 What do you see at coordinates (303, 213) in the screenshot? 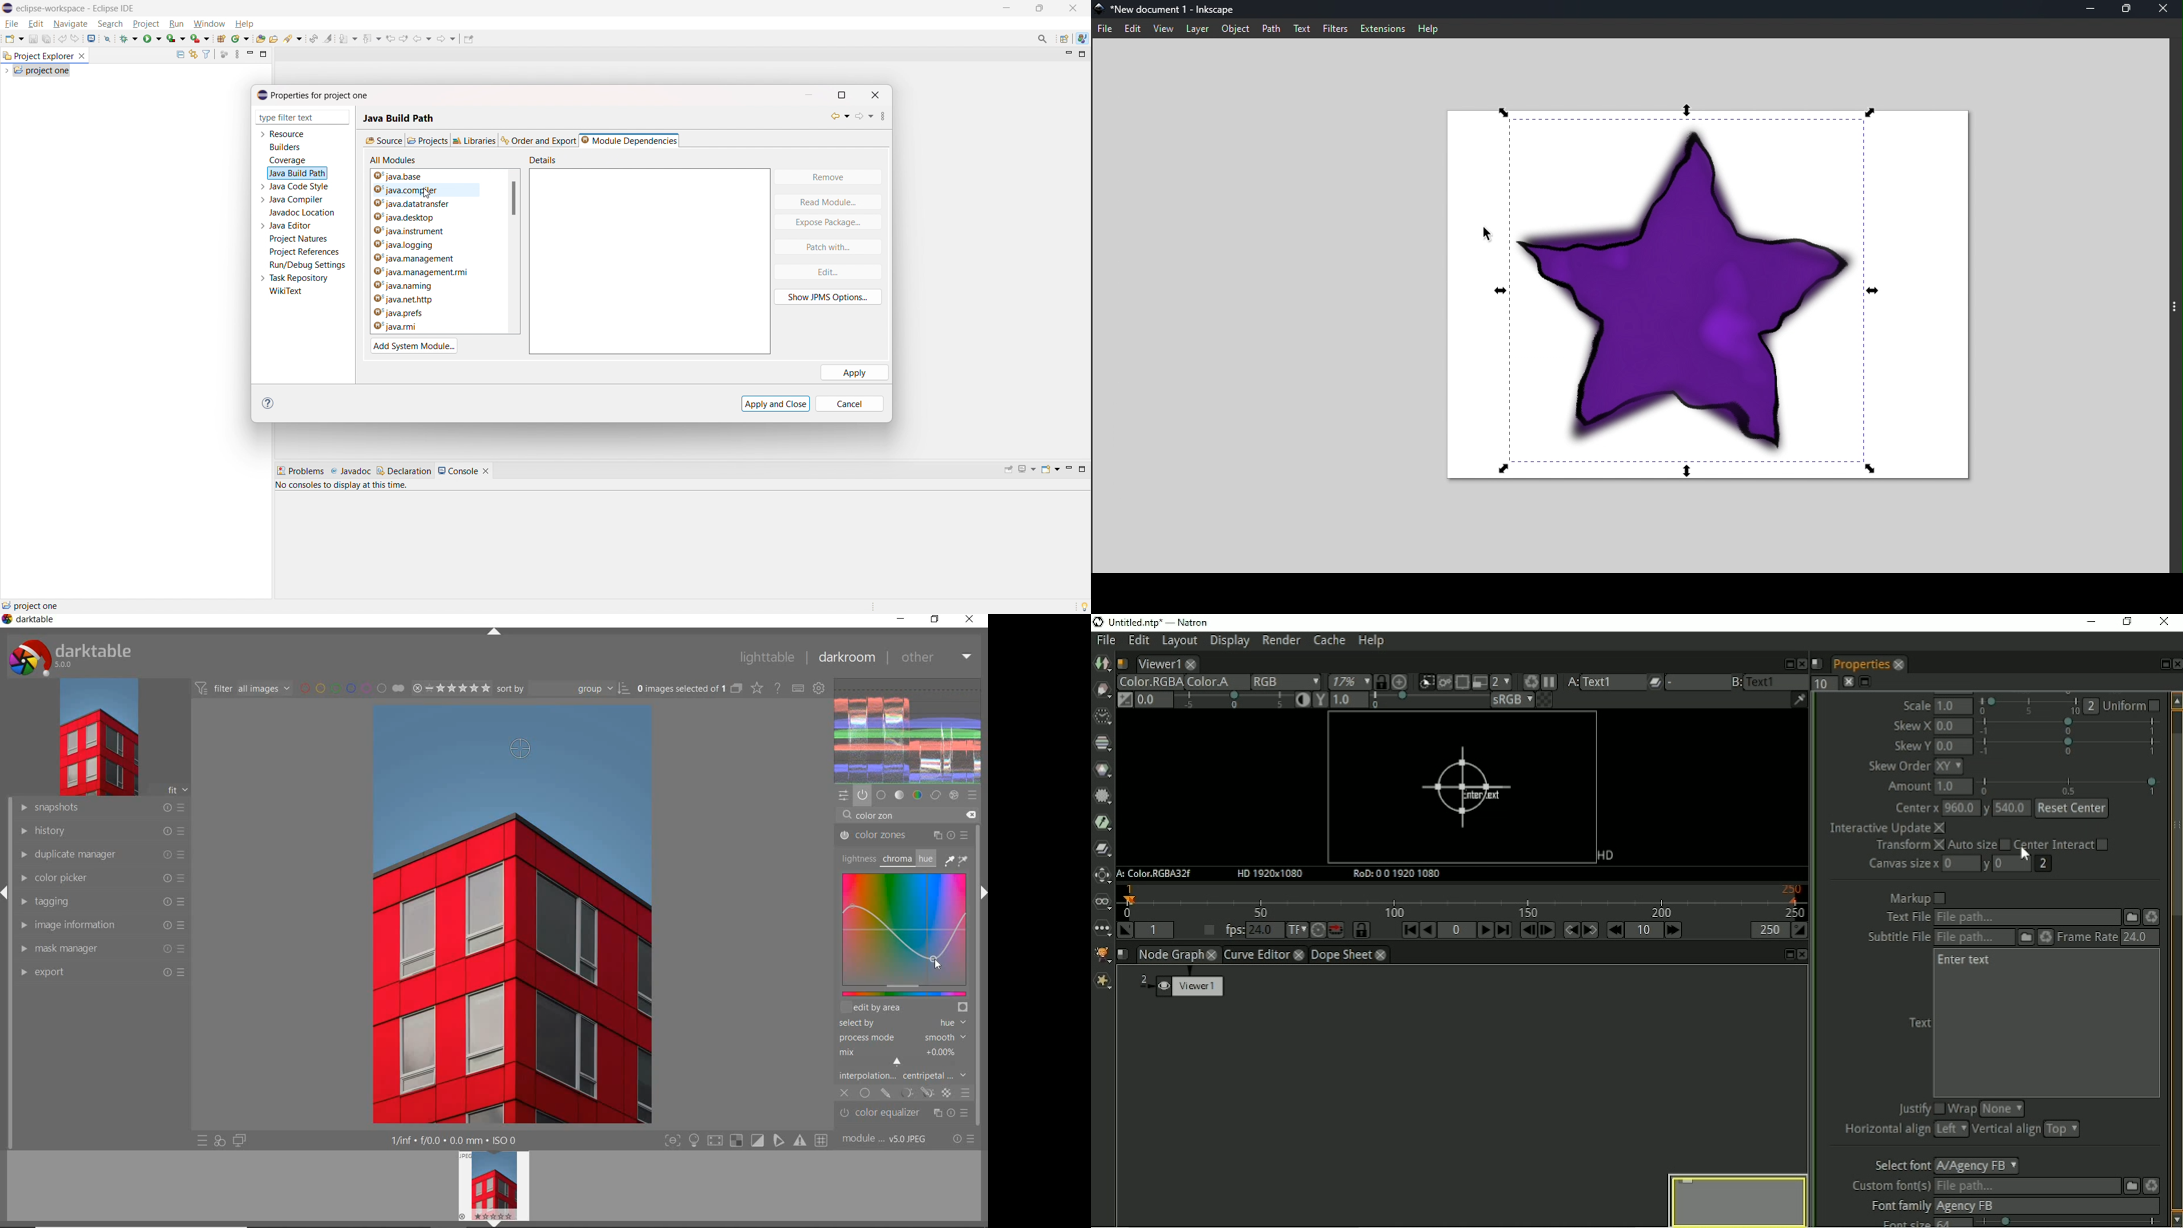
I see `javadoc location` at bounding box center [303, 213].